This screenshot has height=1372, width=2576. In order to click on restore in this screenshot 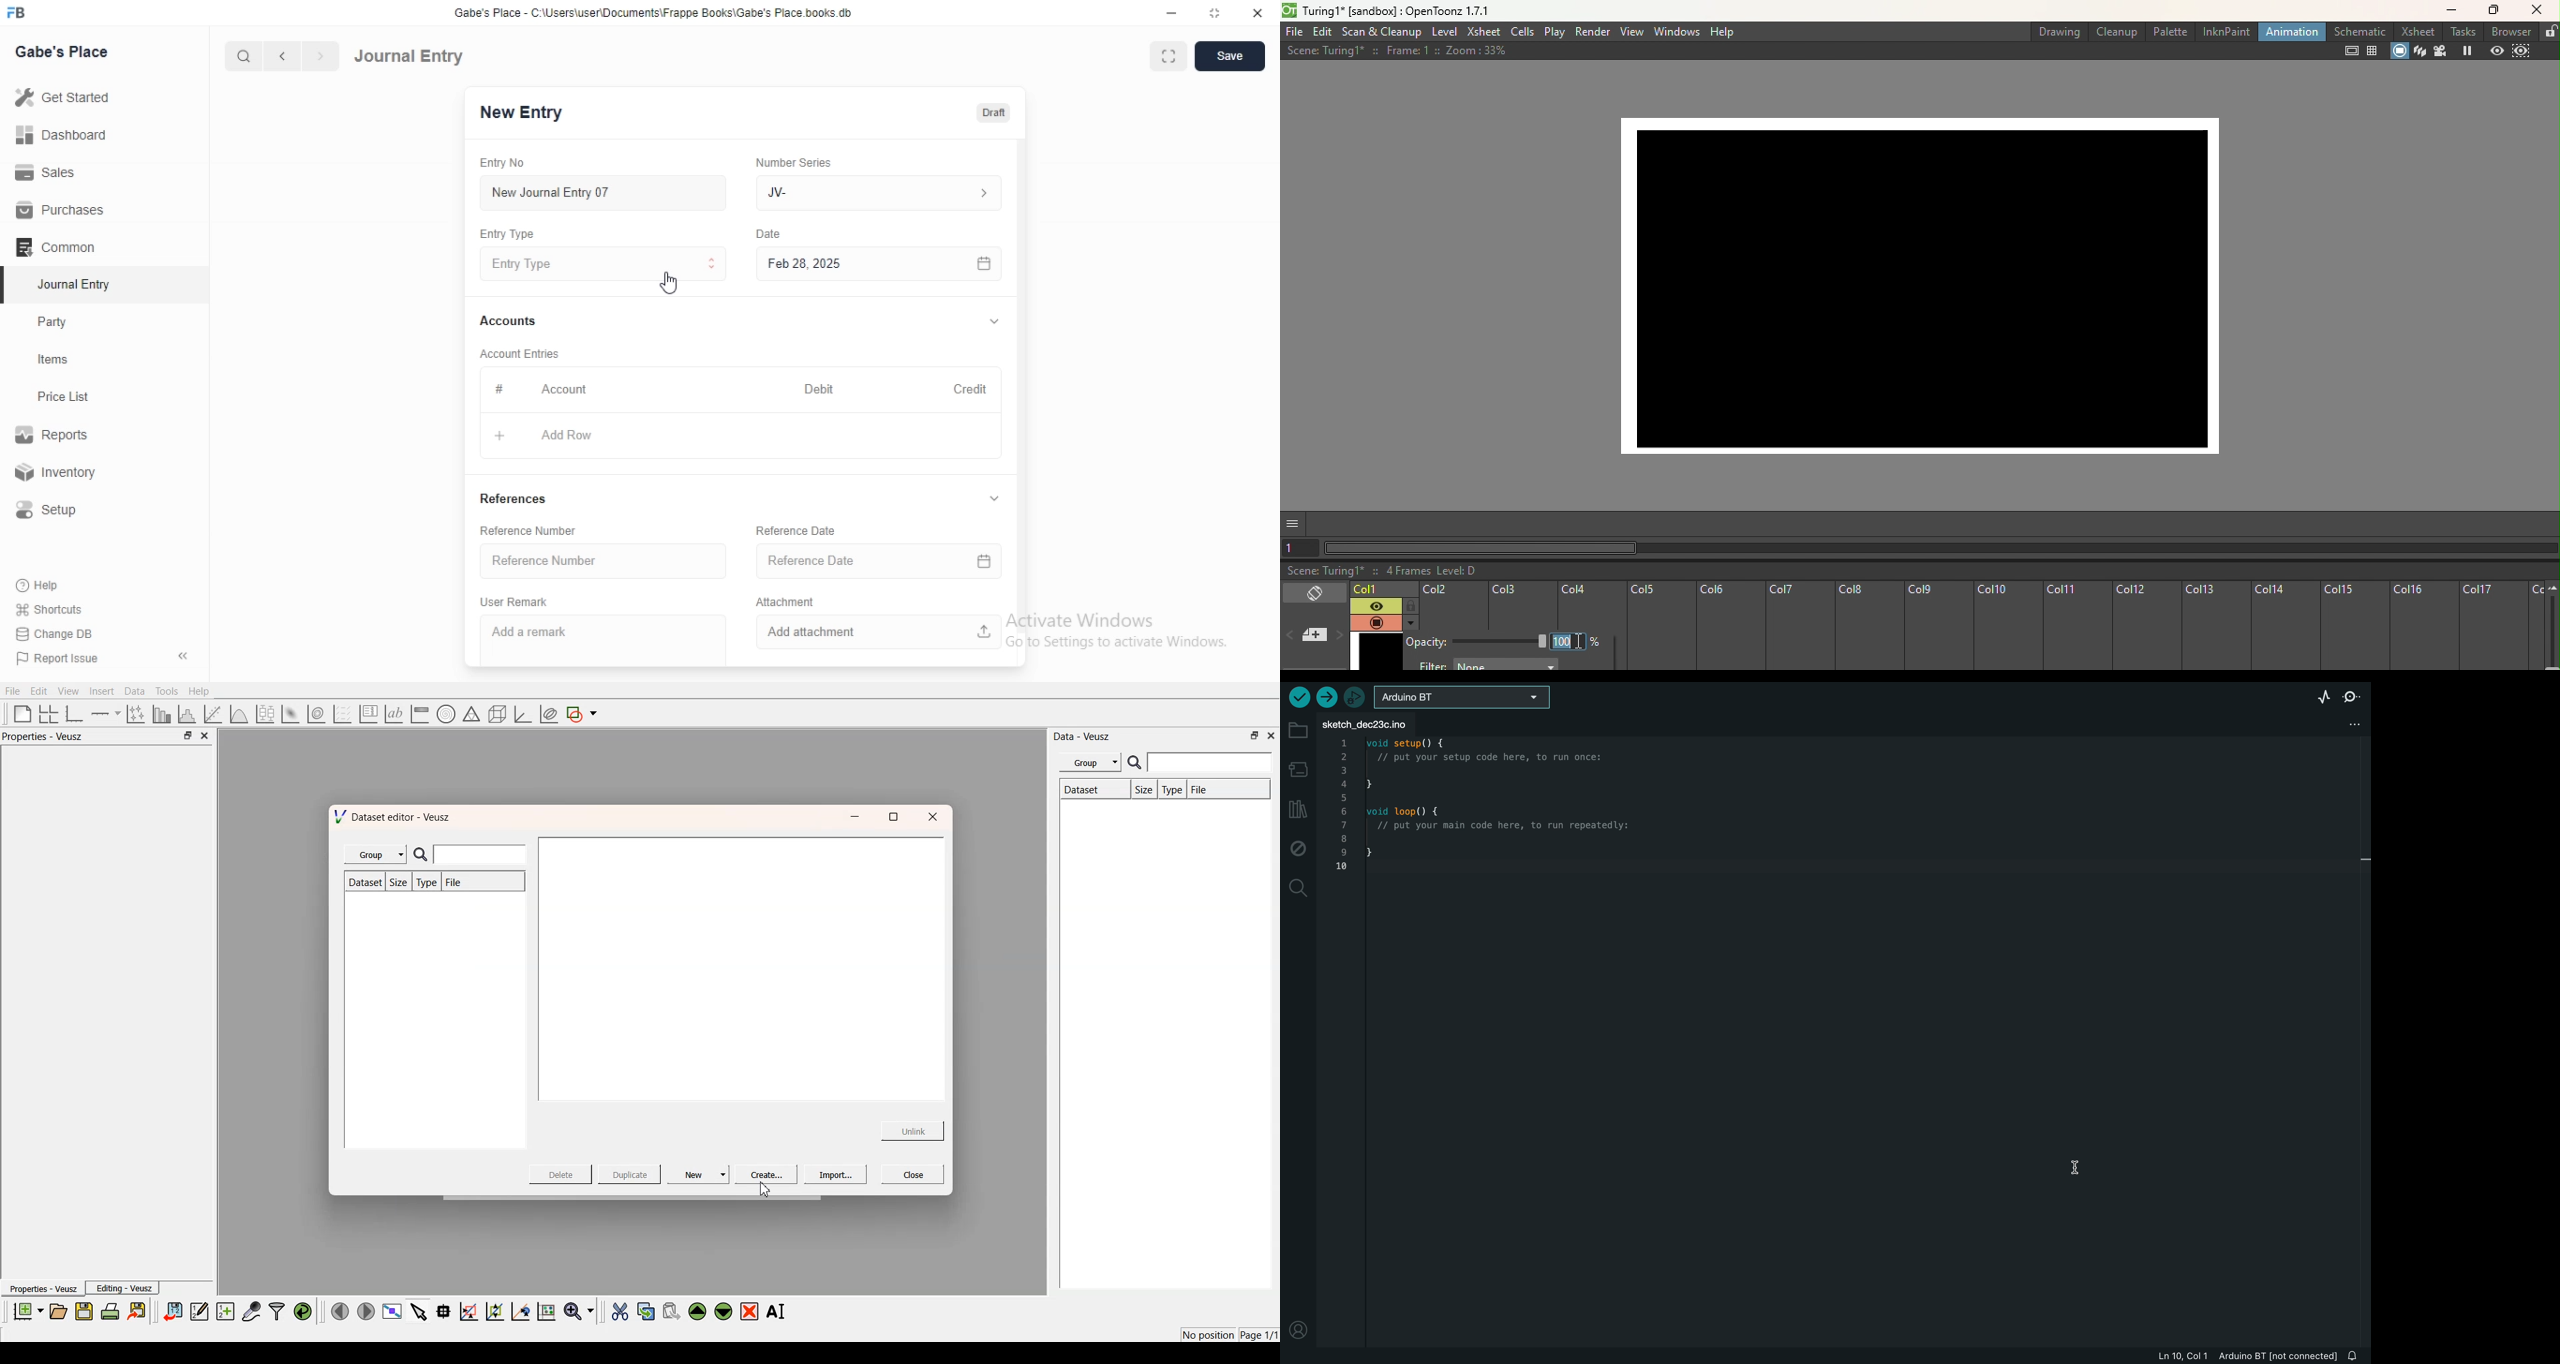, I will do `click(1213, 12)`.